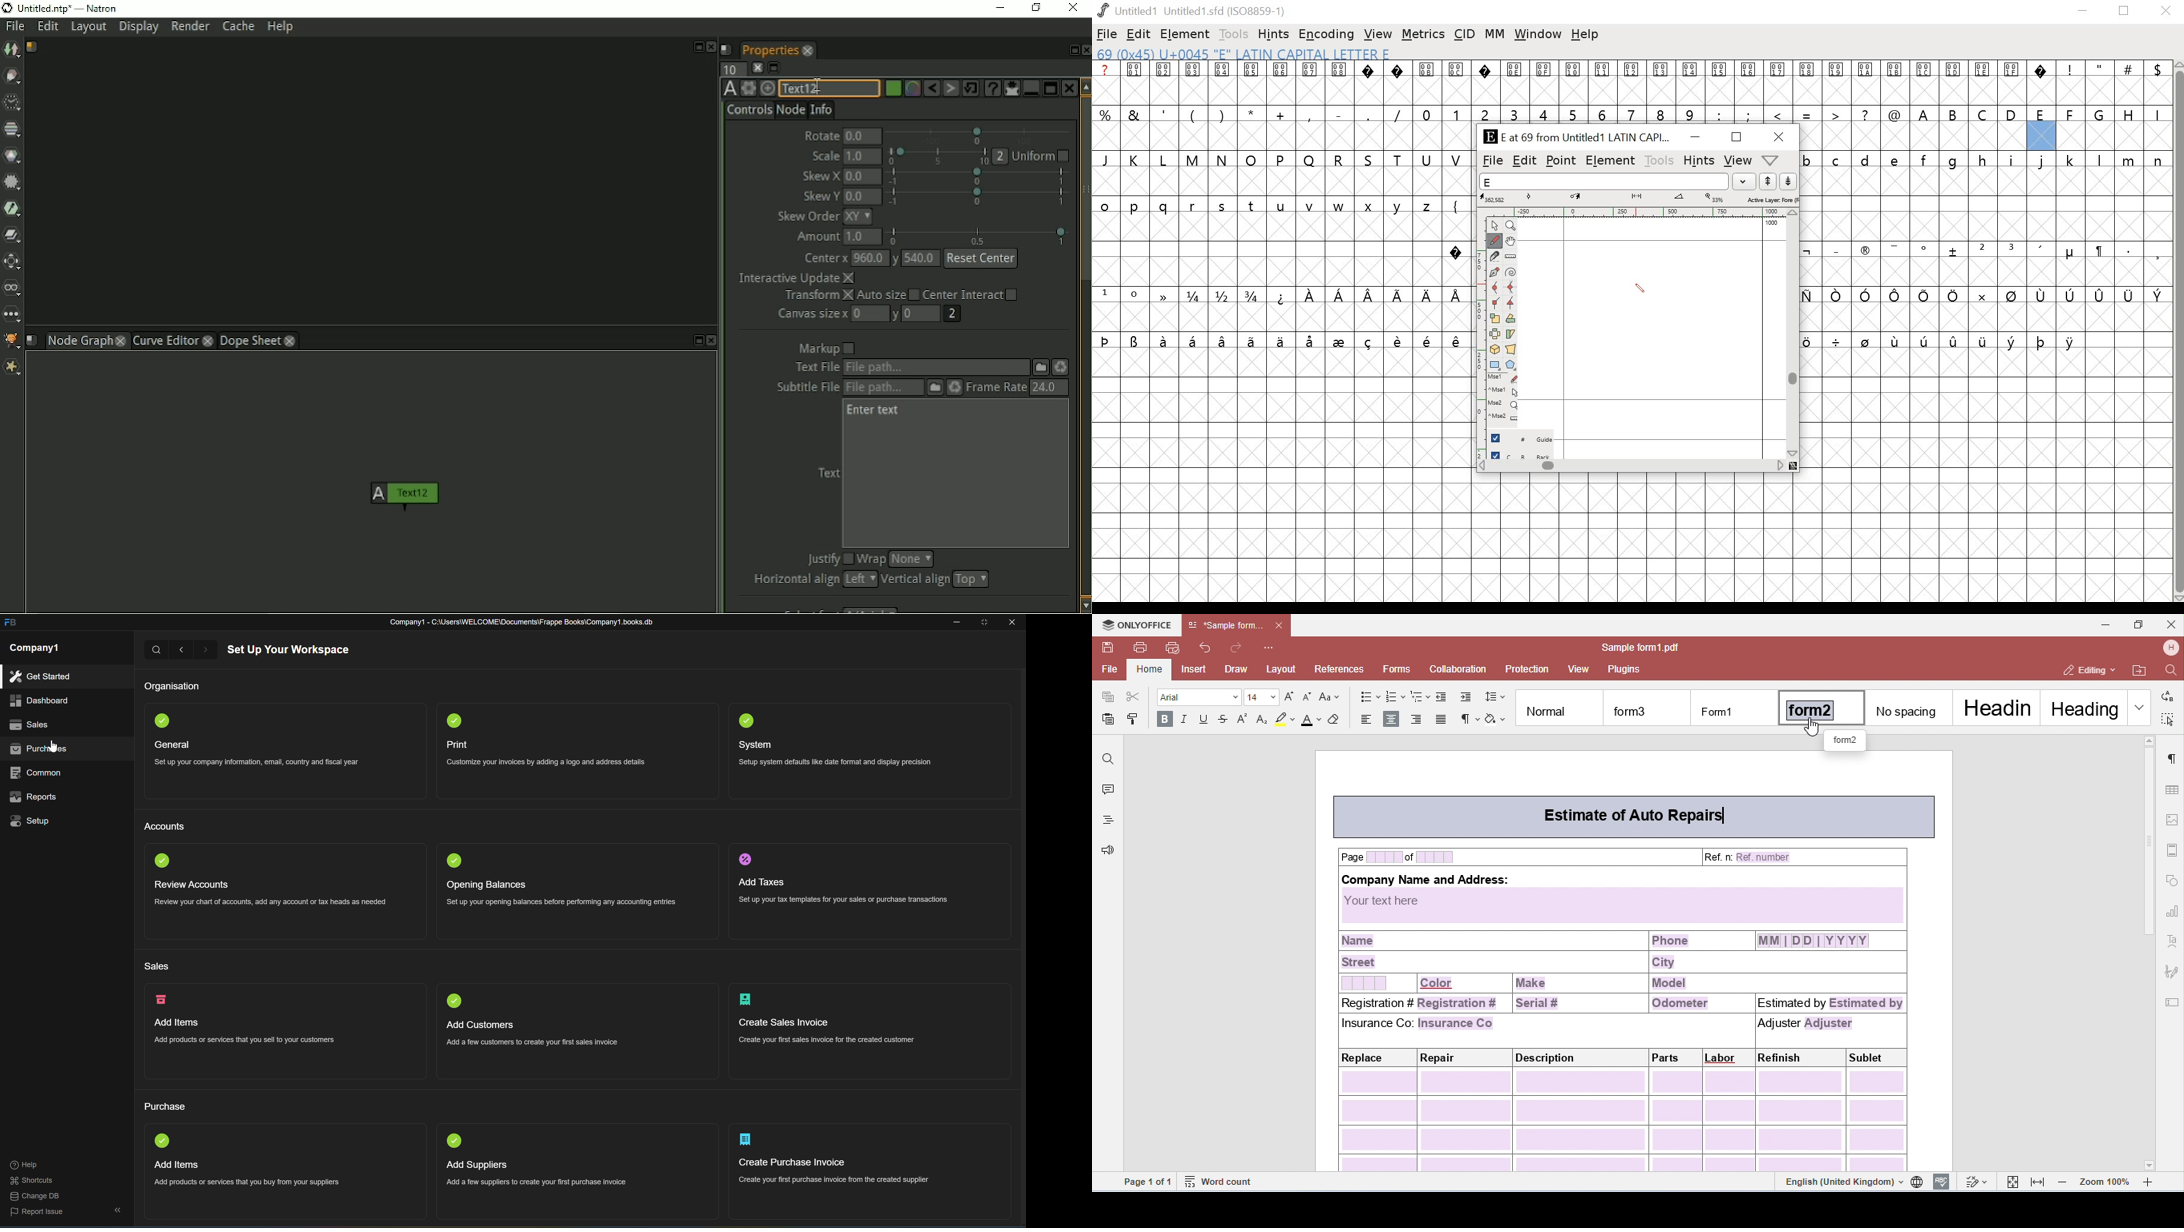 This screenshot has height=1232, width=2184. Describe the element at coordinates (190, 885) in the screenshot. I see `Review Accounts` at that location.